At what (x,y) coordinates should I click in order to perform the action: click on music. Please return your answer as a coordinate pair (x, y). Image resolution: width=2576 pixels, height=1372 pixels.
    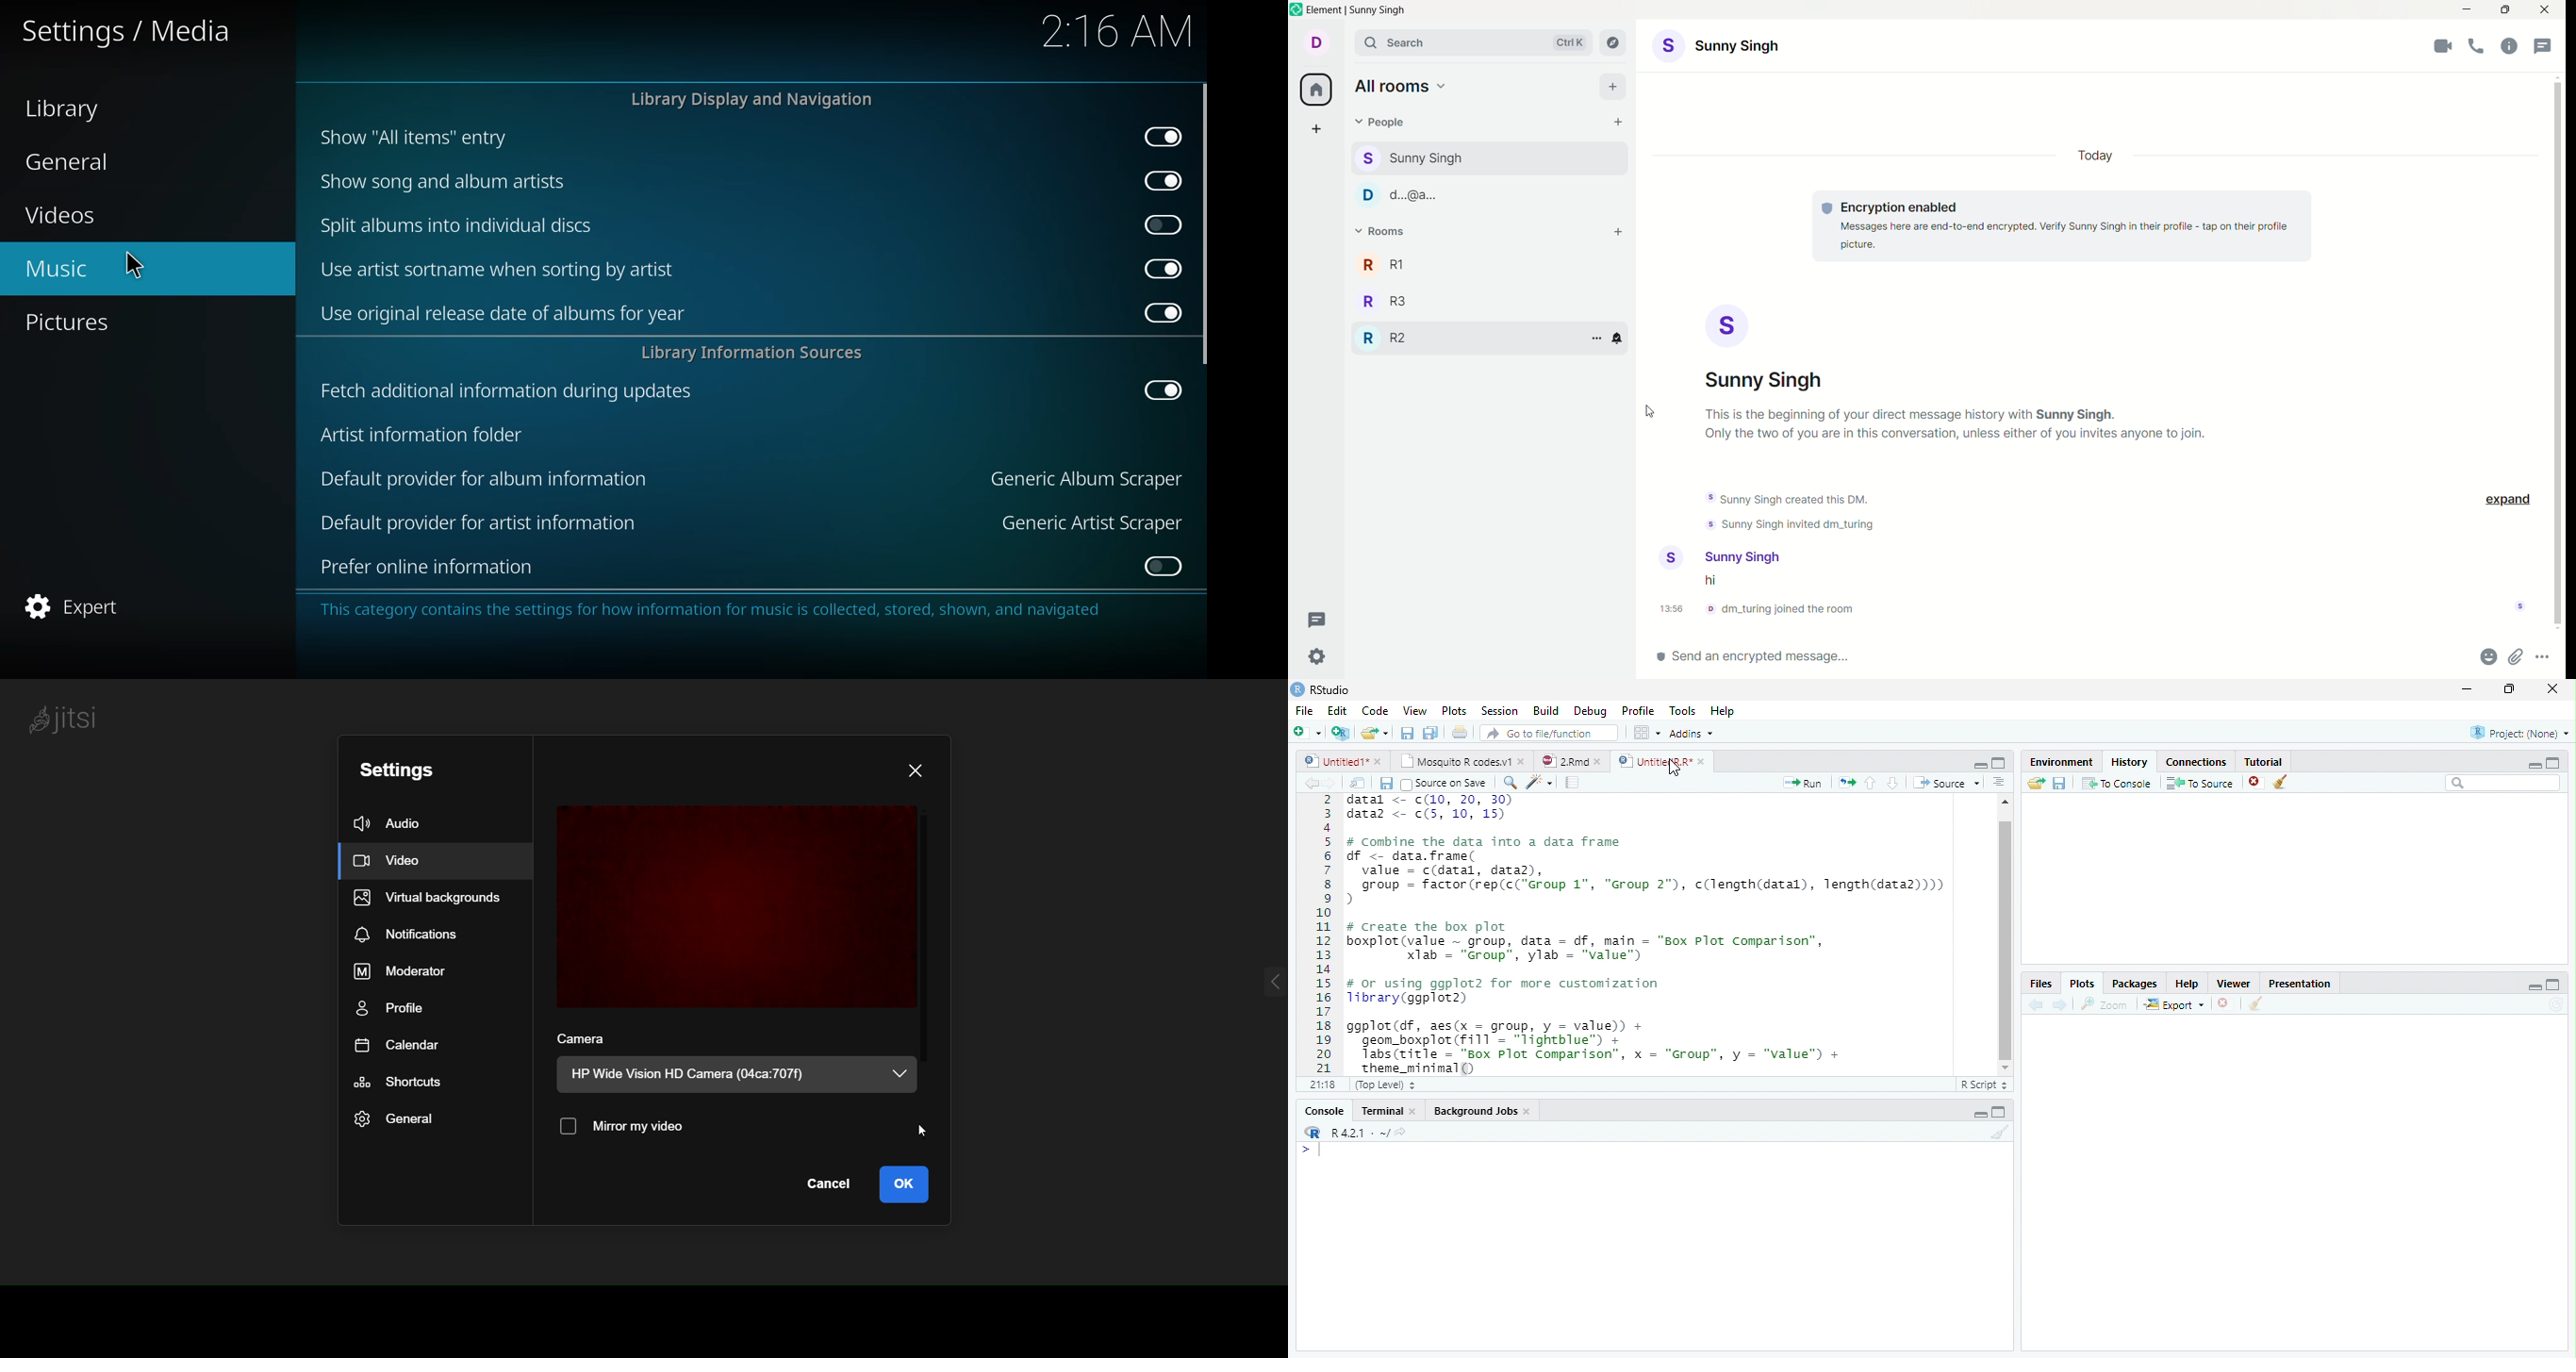
    Looking at the image, I should click on (64, 269).